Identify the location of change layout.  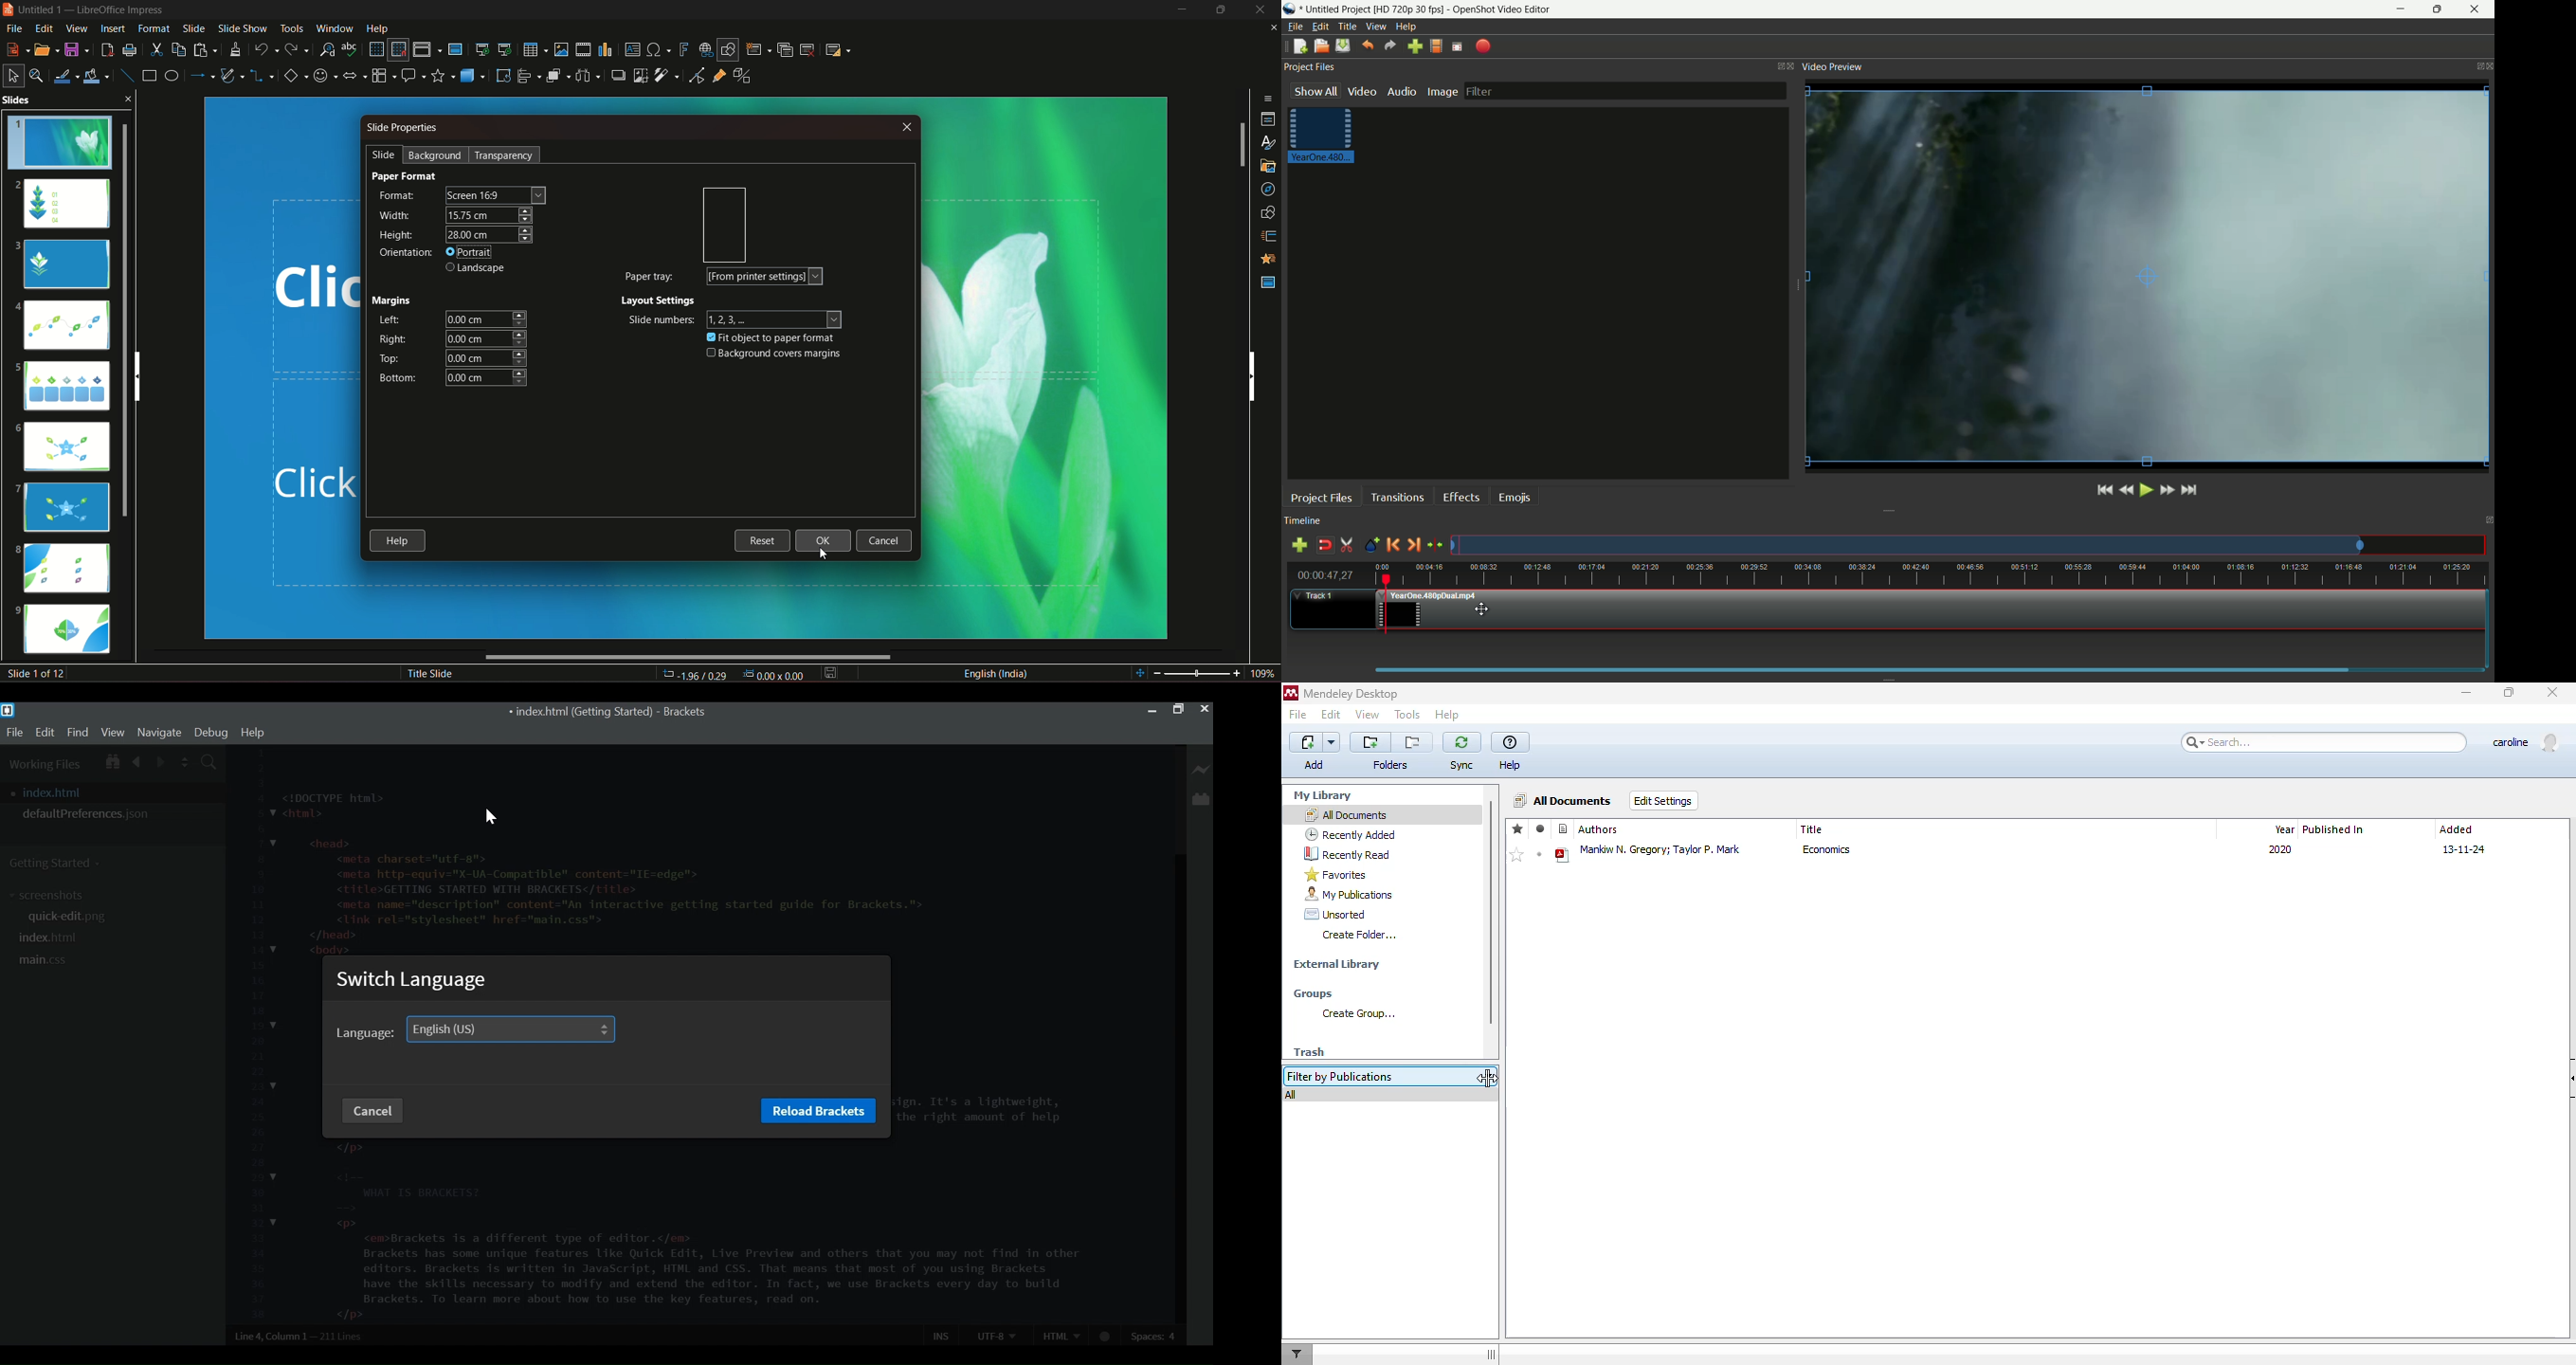
(1777, 66).